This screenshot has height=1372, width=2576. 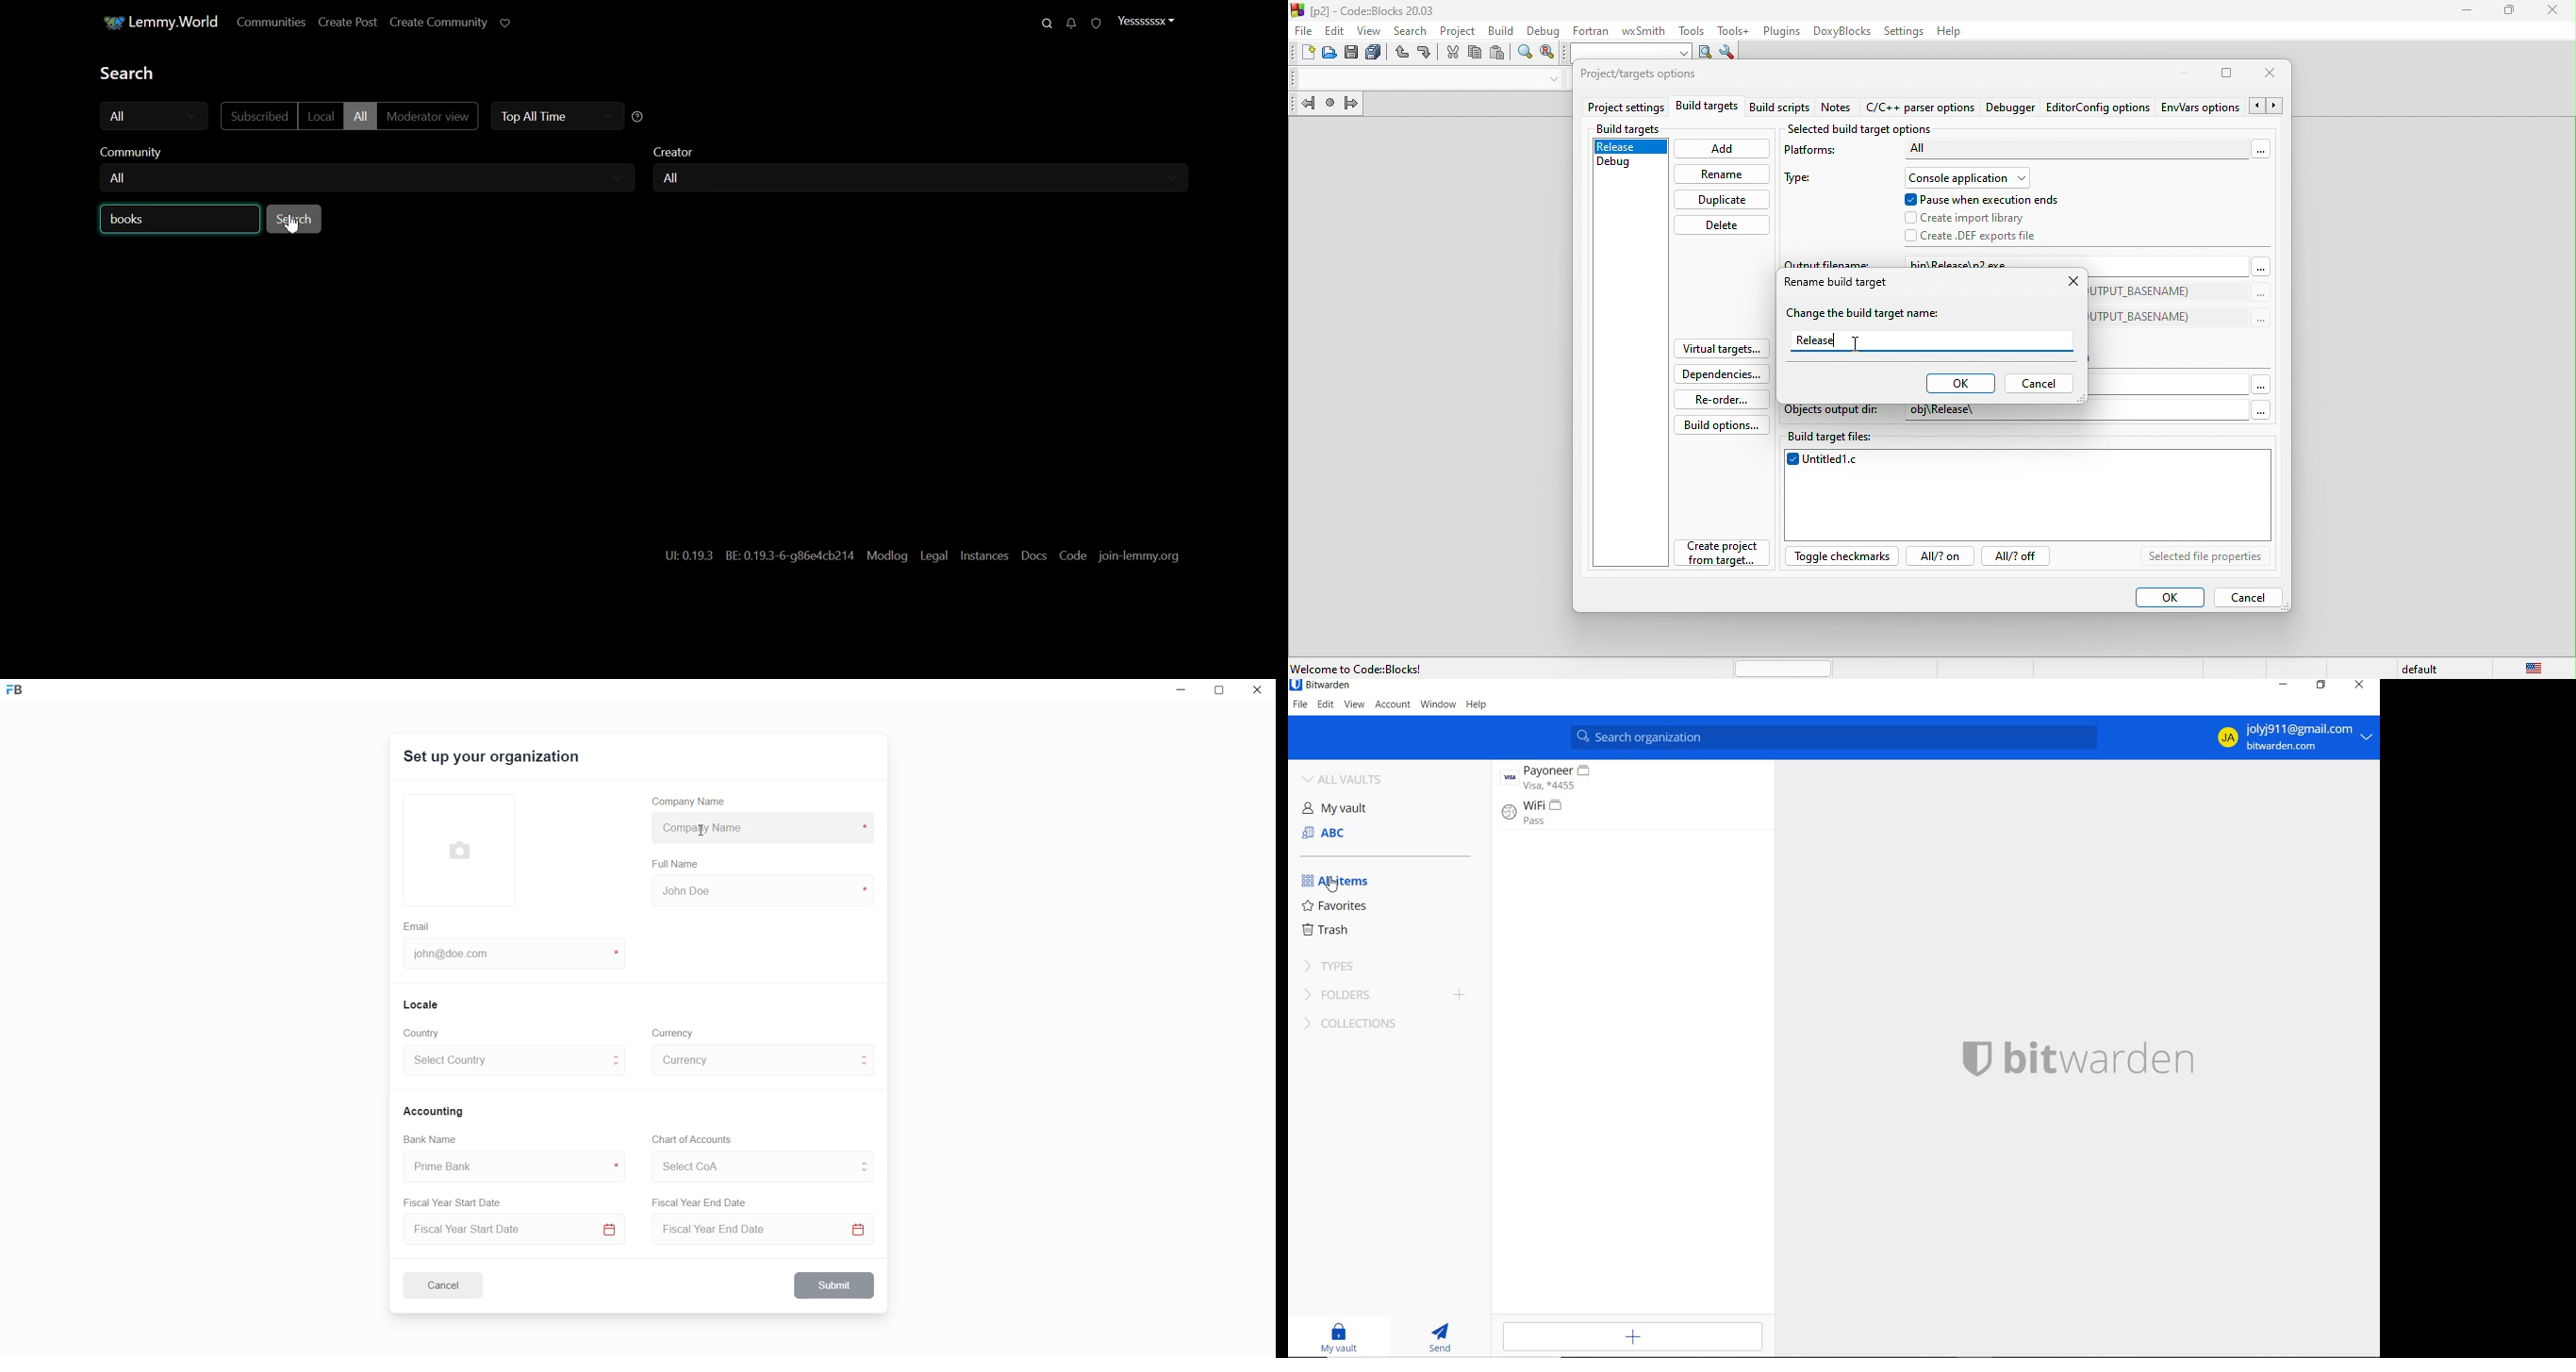 What do you see at coordinates (453, 848) in the screenshot?
I see `select Profile picture` at bounding box center [453, 848].